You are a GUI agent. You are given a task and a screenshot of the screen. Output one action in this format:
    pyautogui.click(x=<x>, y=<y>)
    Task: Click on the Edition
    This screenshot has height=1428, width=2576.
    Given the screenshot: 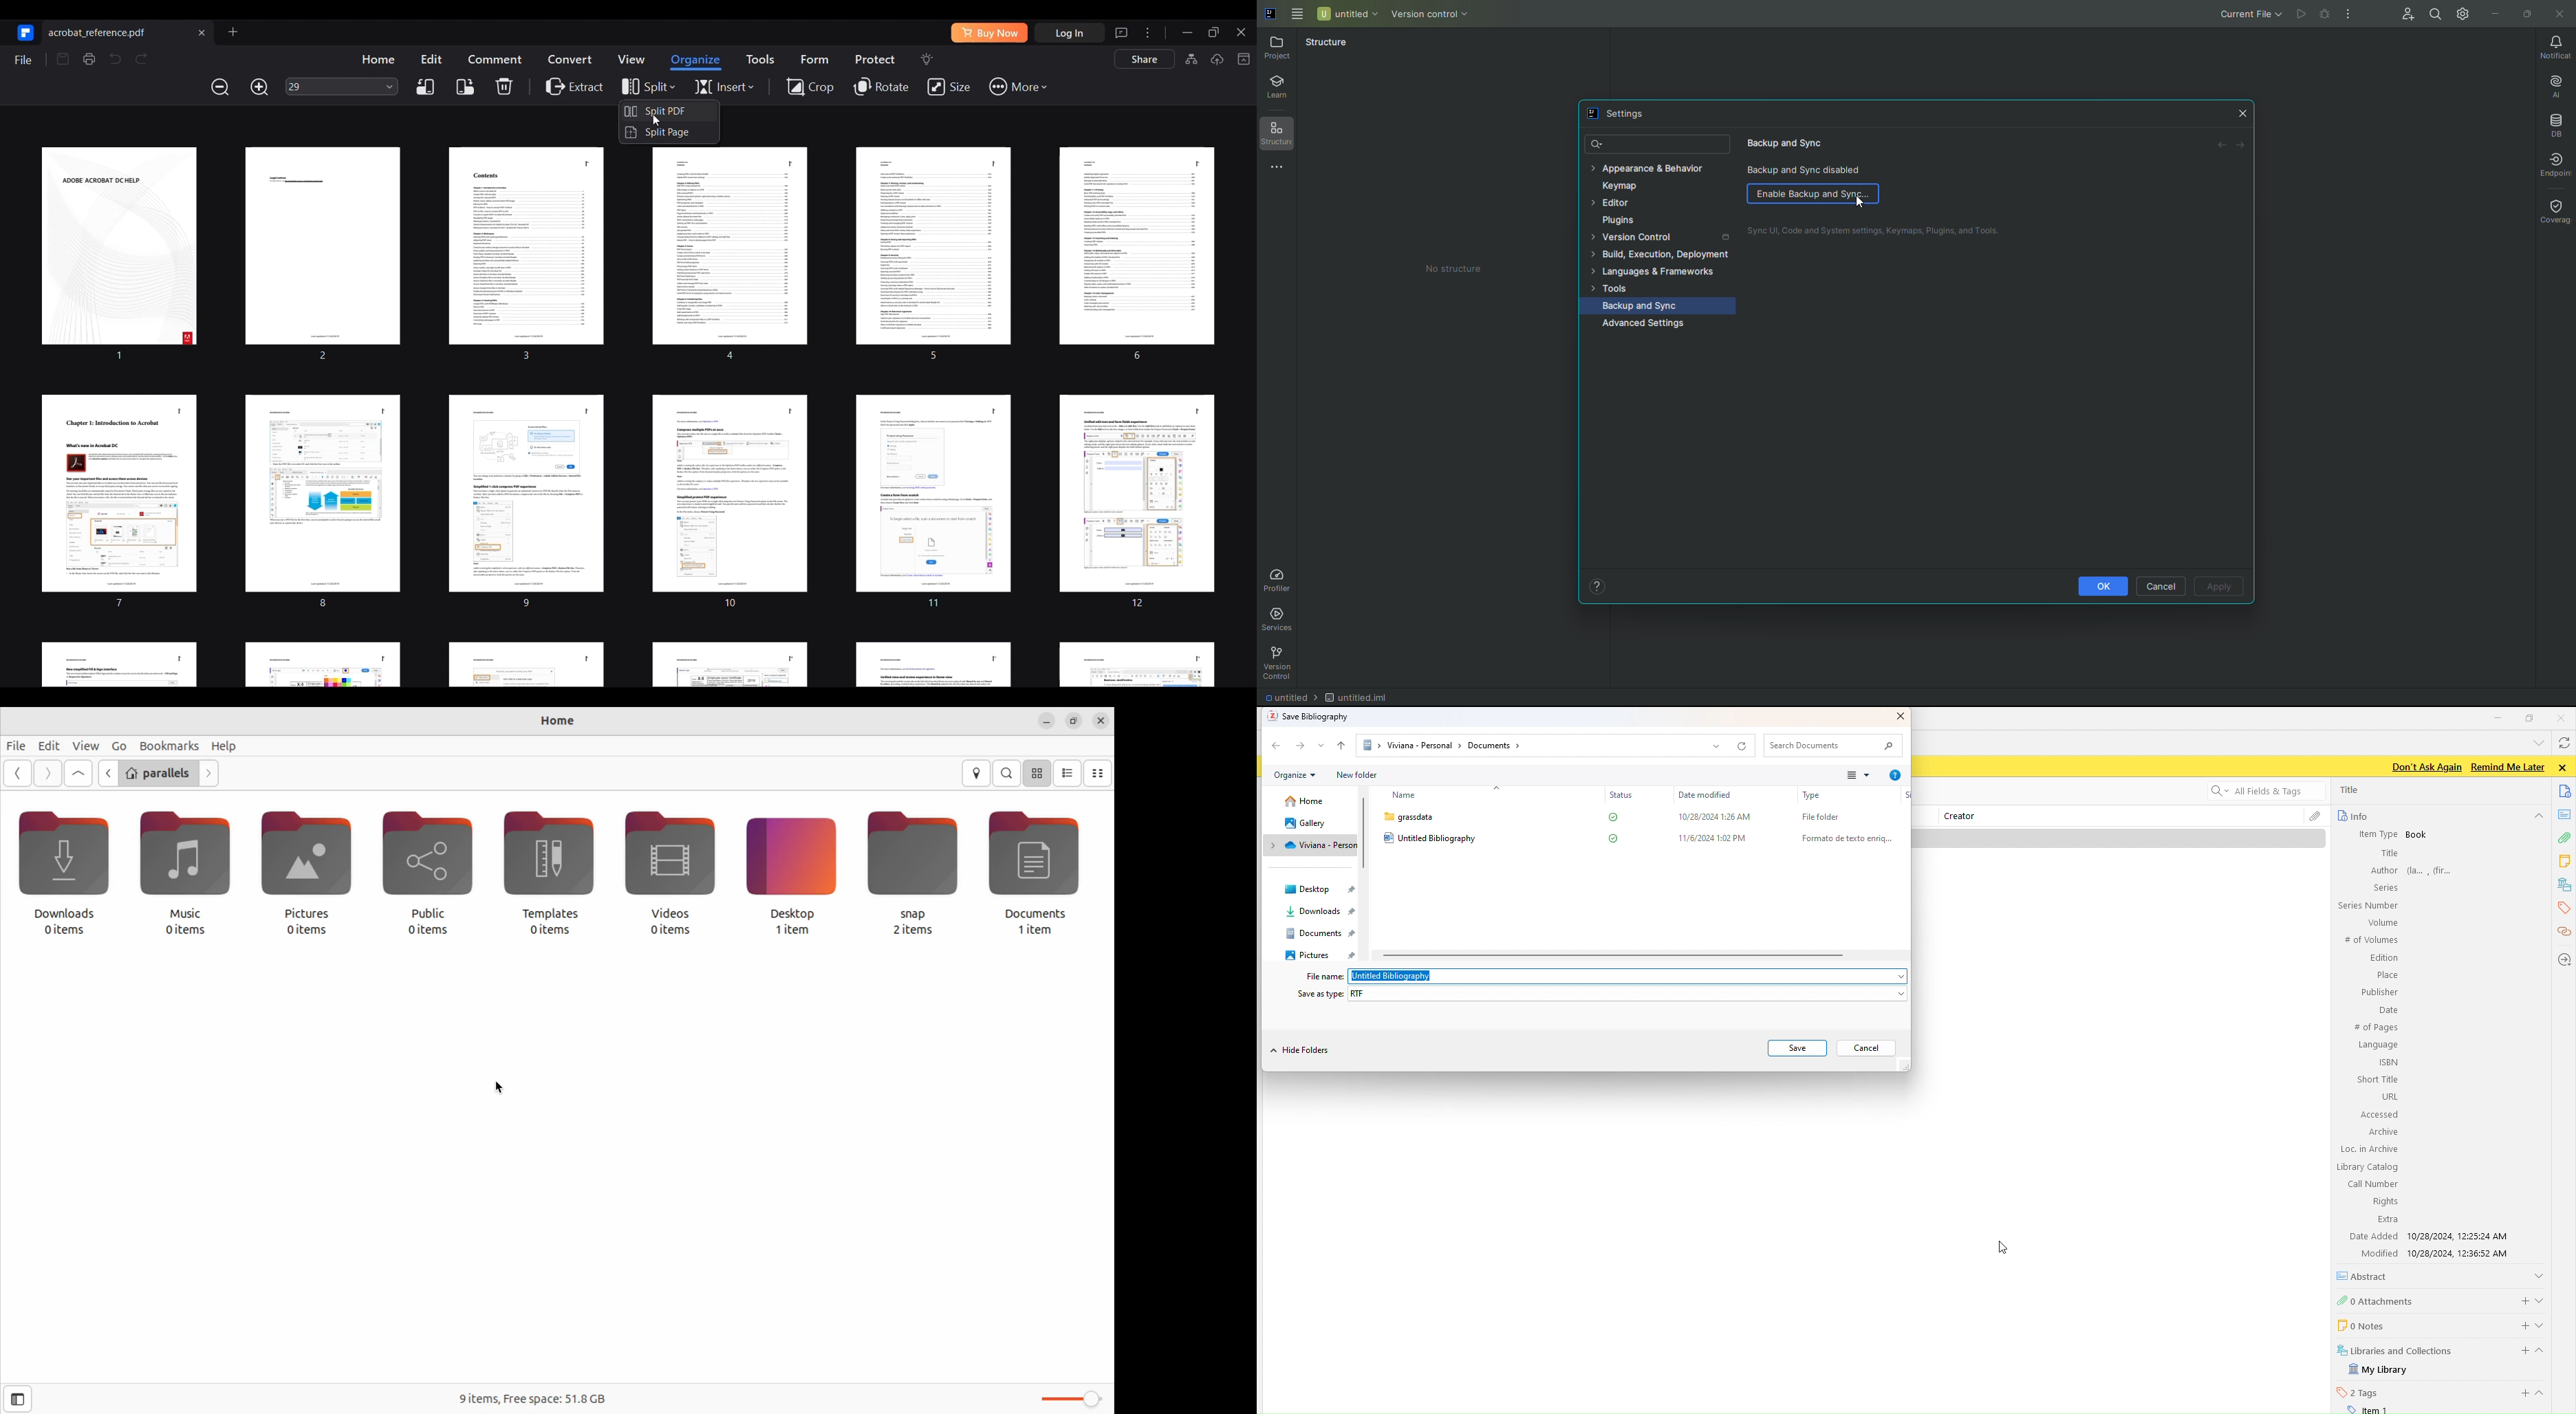 What is the action you would take?
    pyautogui.click(x=2384, y=959)
    